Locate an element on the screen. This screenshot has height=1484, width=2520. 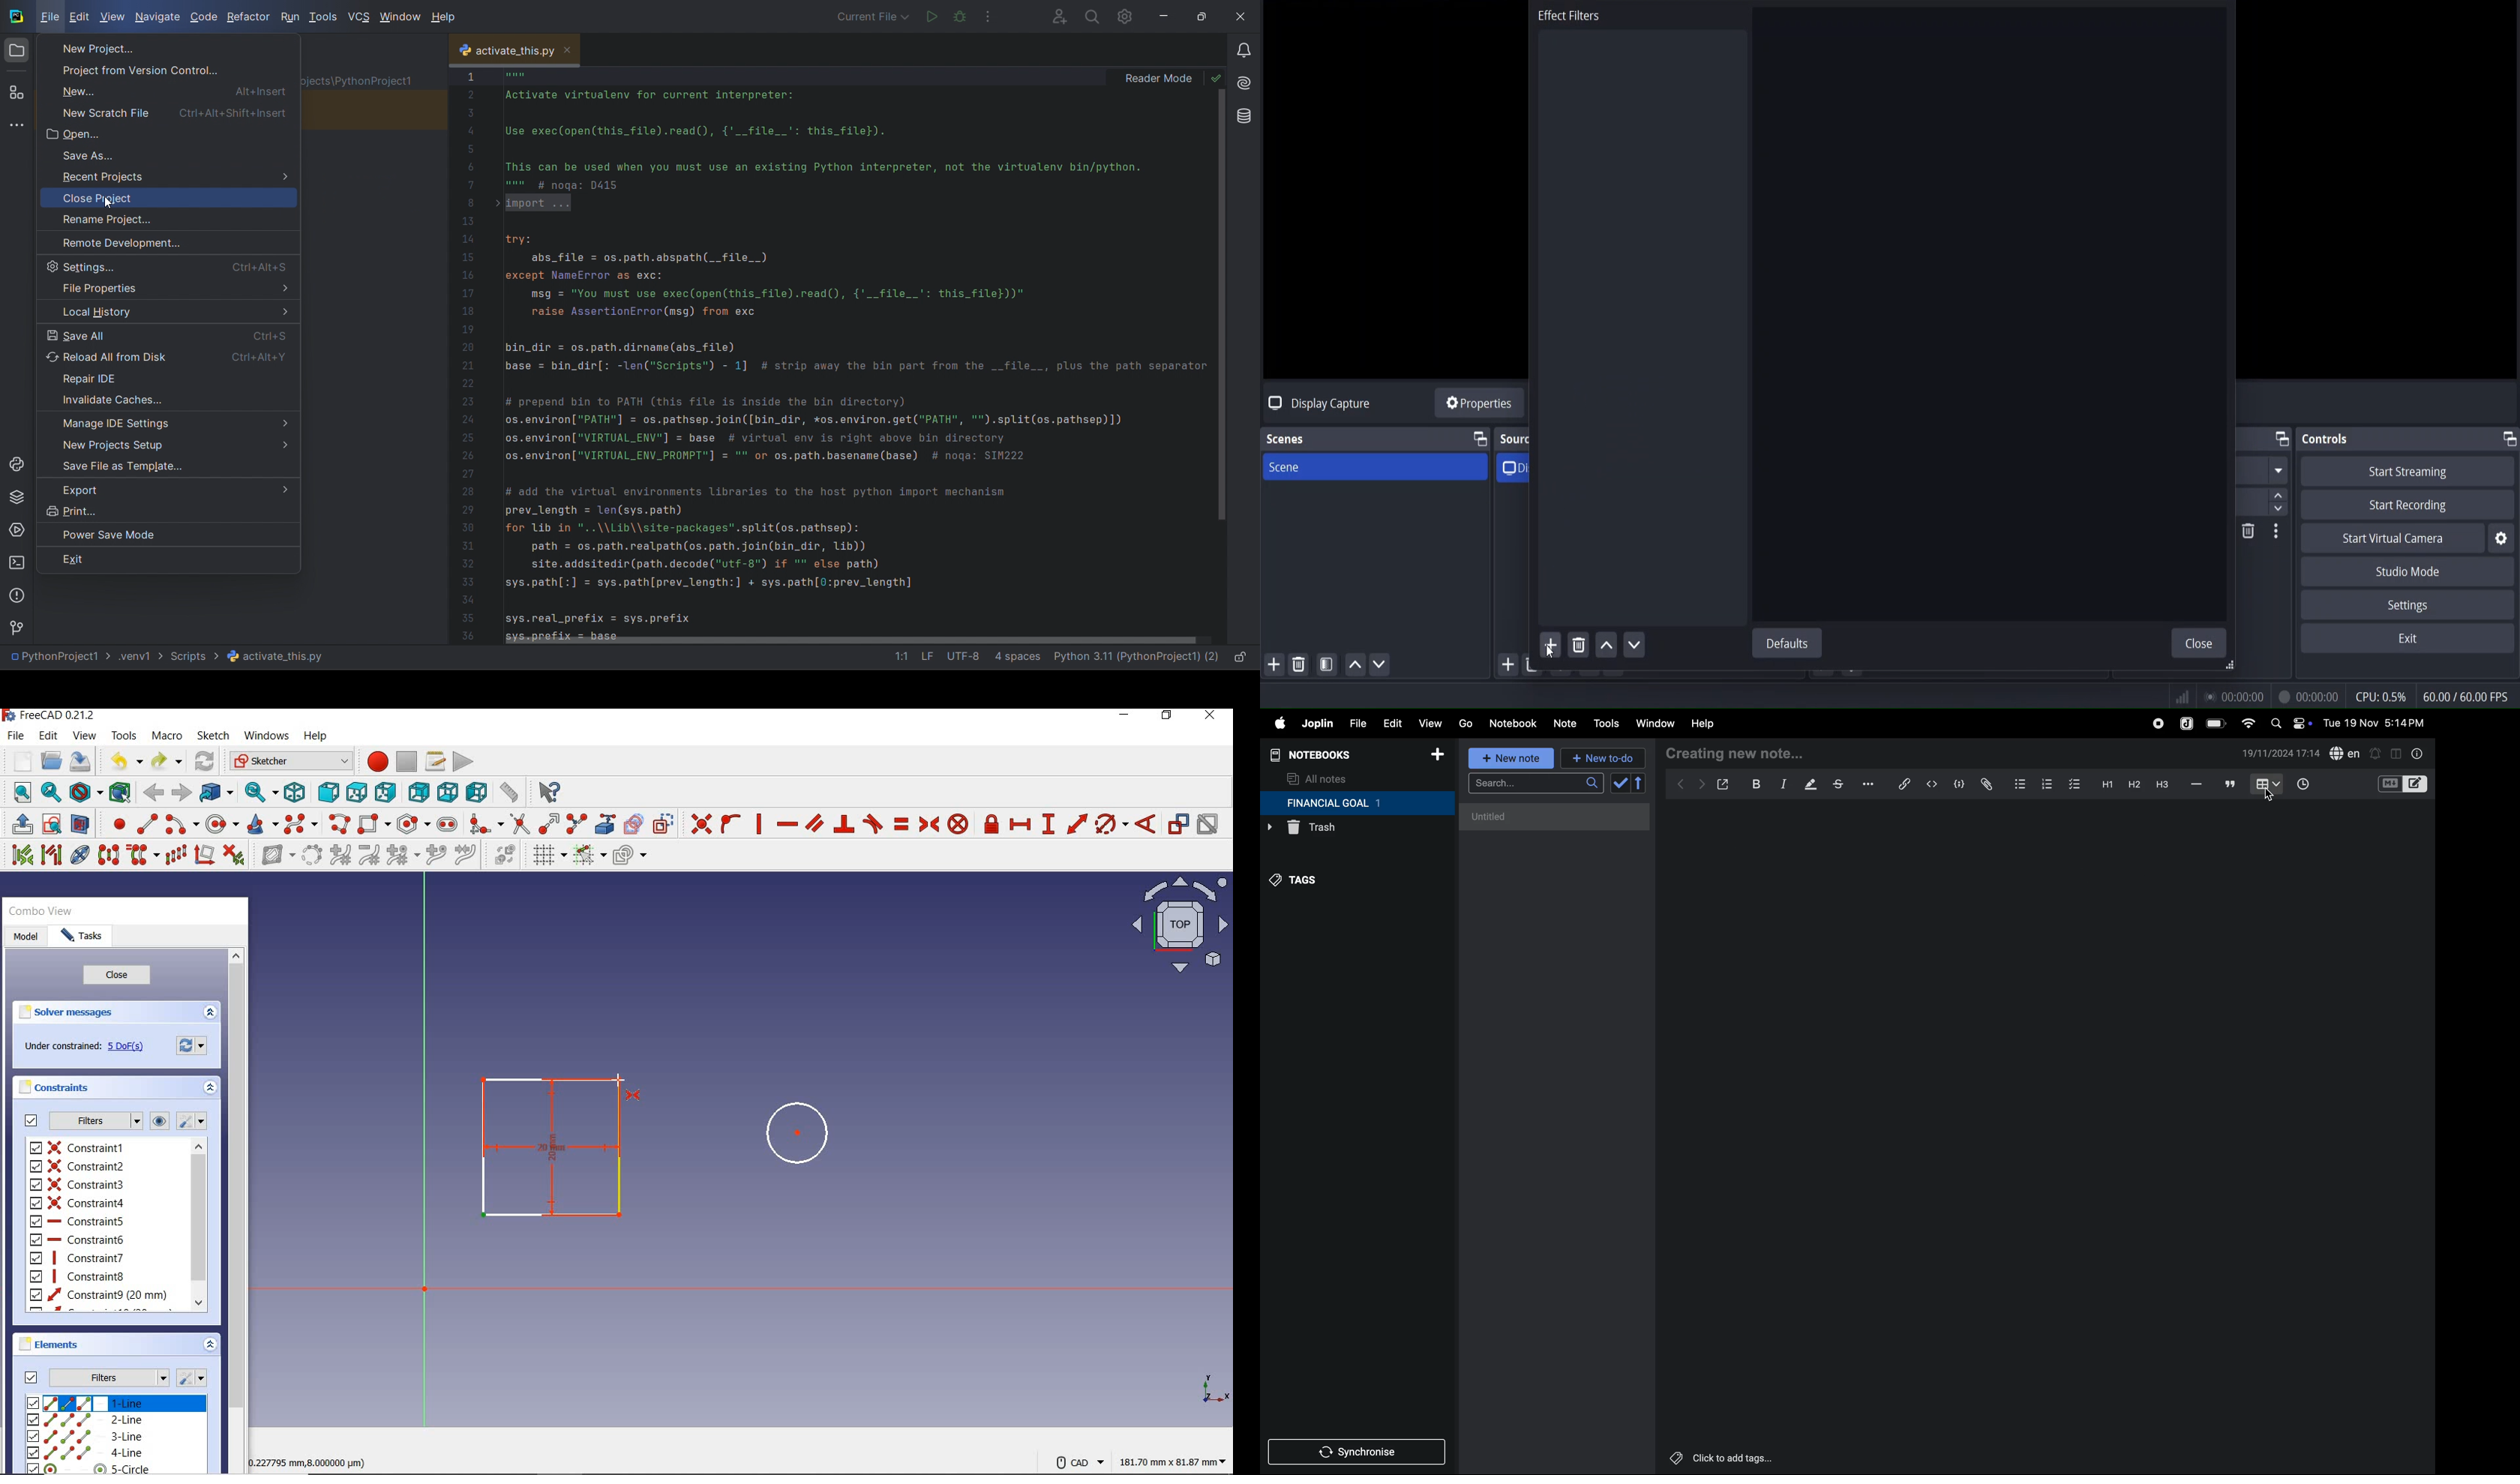
constraint6 is located at coordinates (77, 1239).